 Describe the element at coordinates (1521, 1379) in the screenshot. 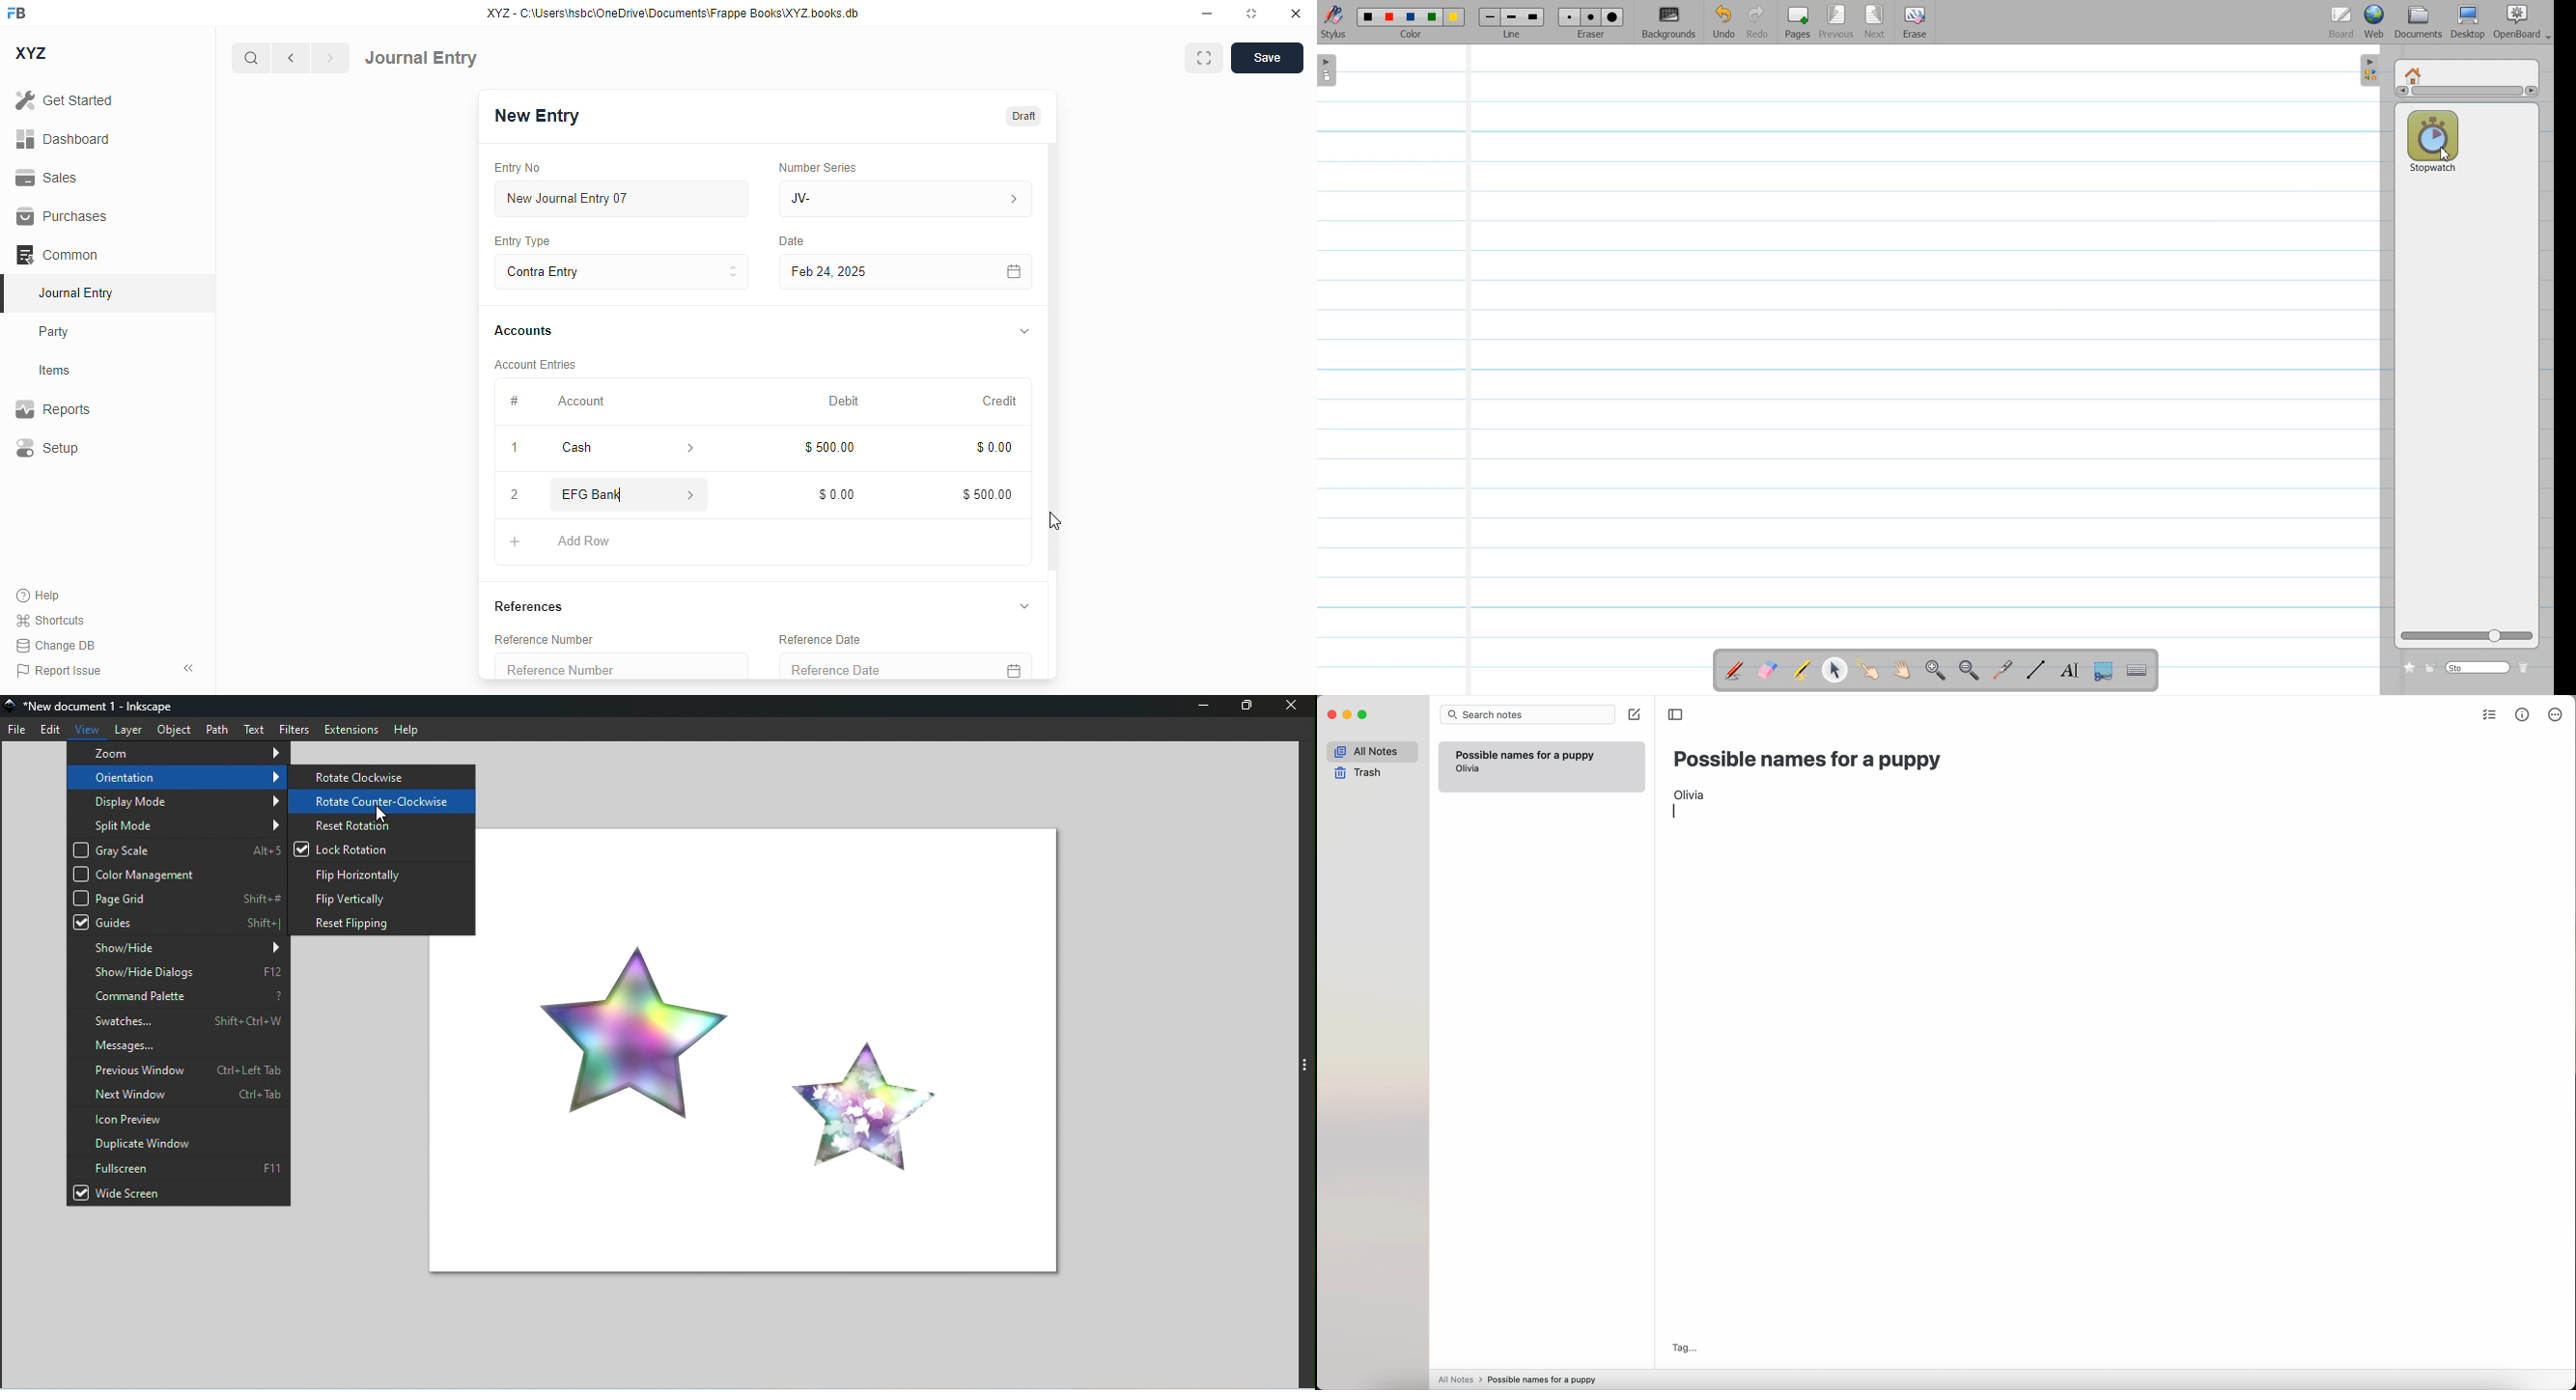

I see `all notes > possible names for a puppy` at that location.